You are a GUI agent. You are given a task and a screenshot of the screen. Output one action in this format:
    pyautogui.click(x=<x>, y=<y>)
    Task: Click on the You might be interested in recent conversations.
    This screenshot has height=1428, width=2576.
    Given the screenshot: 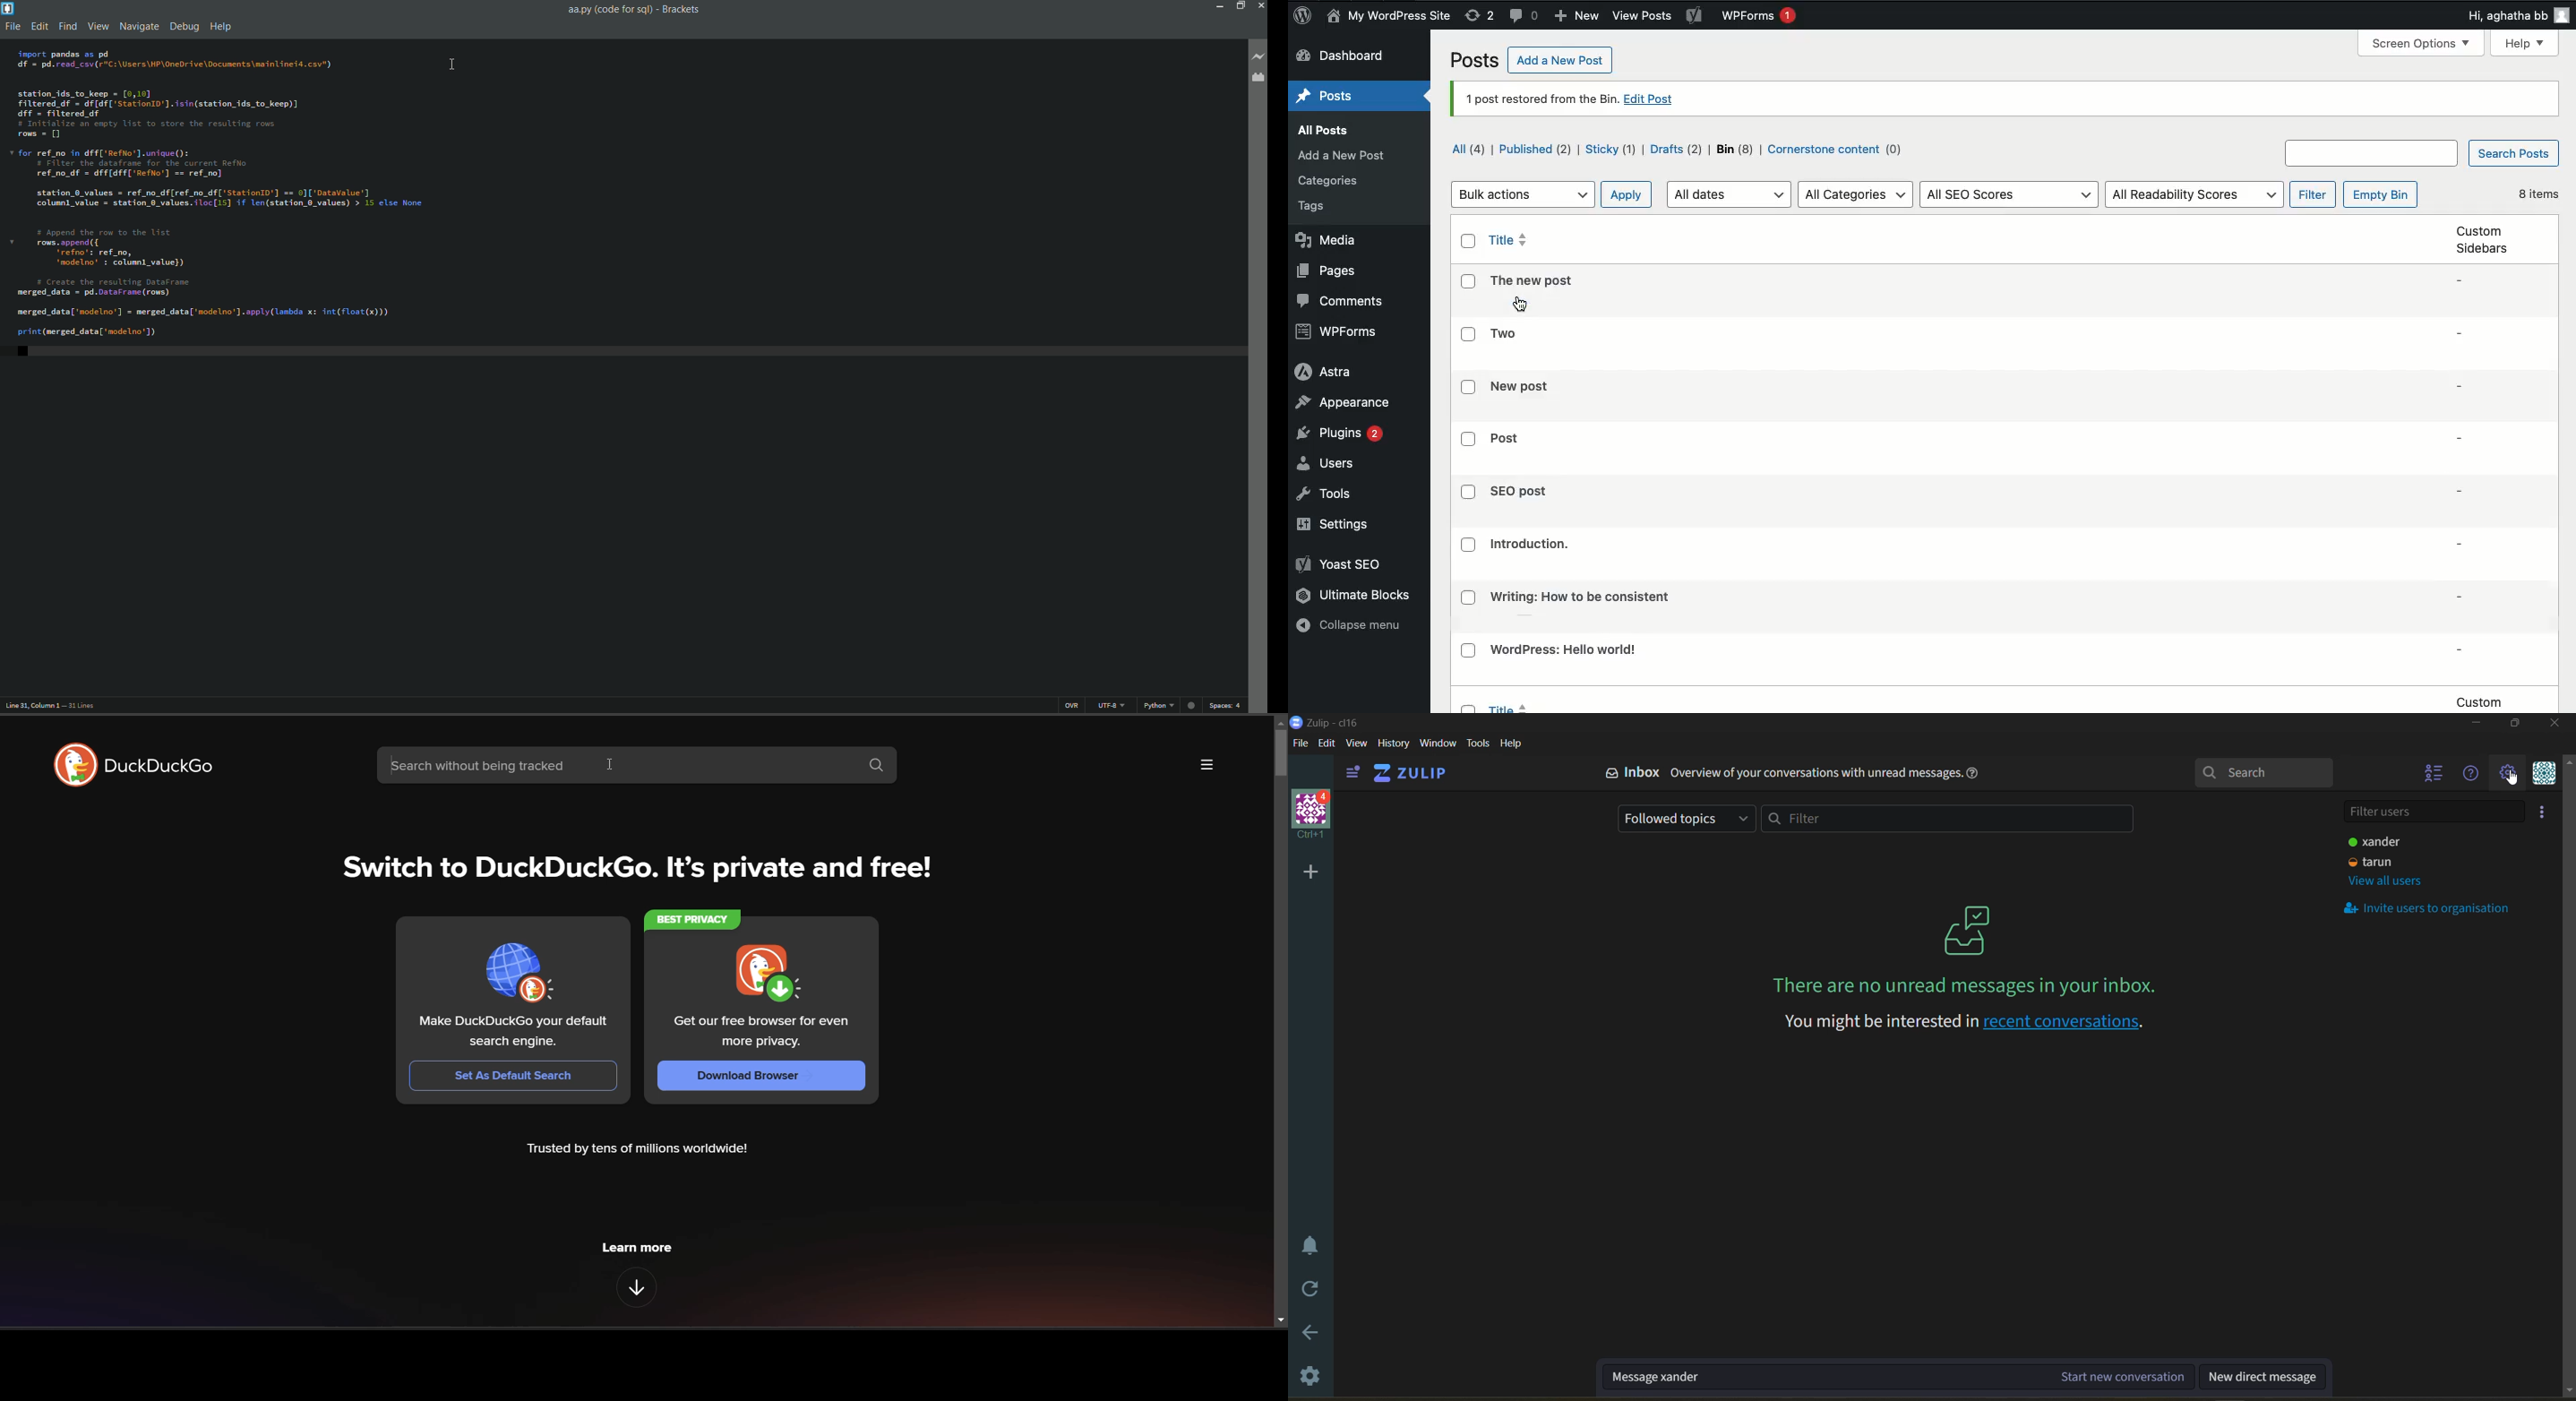 What is the action you would take?
    pyautogui.click(x=1962, y=1022)
    